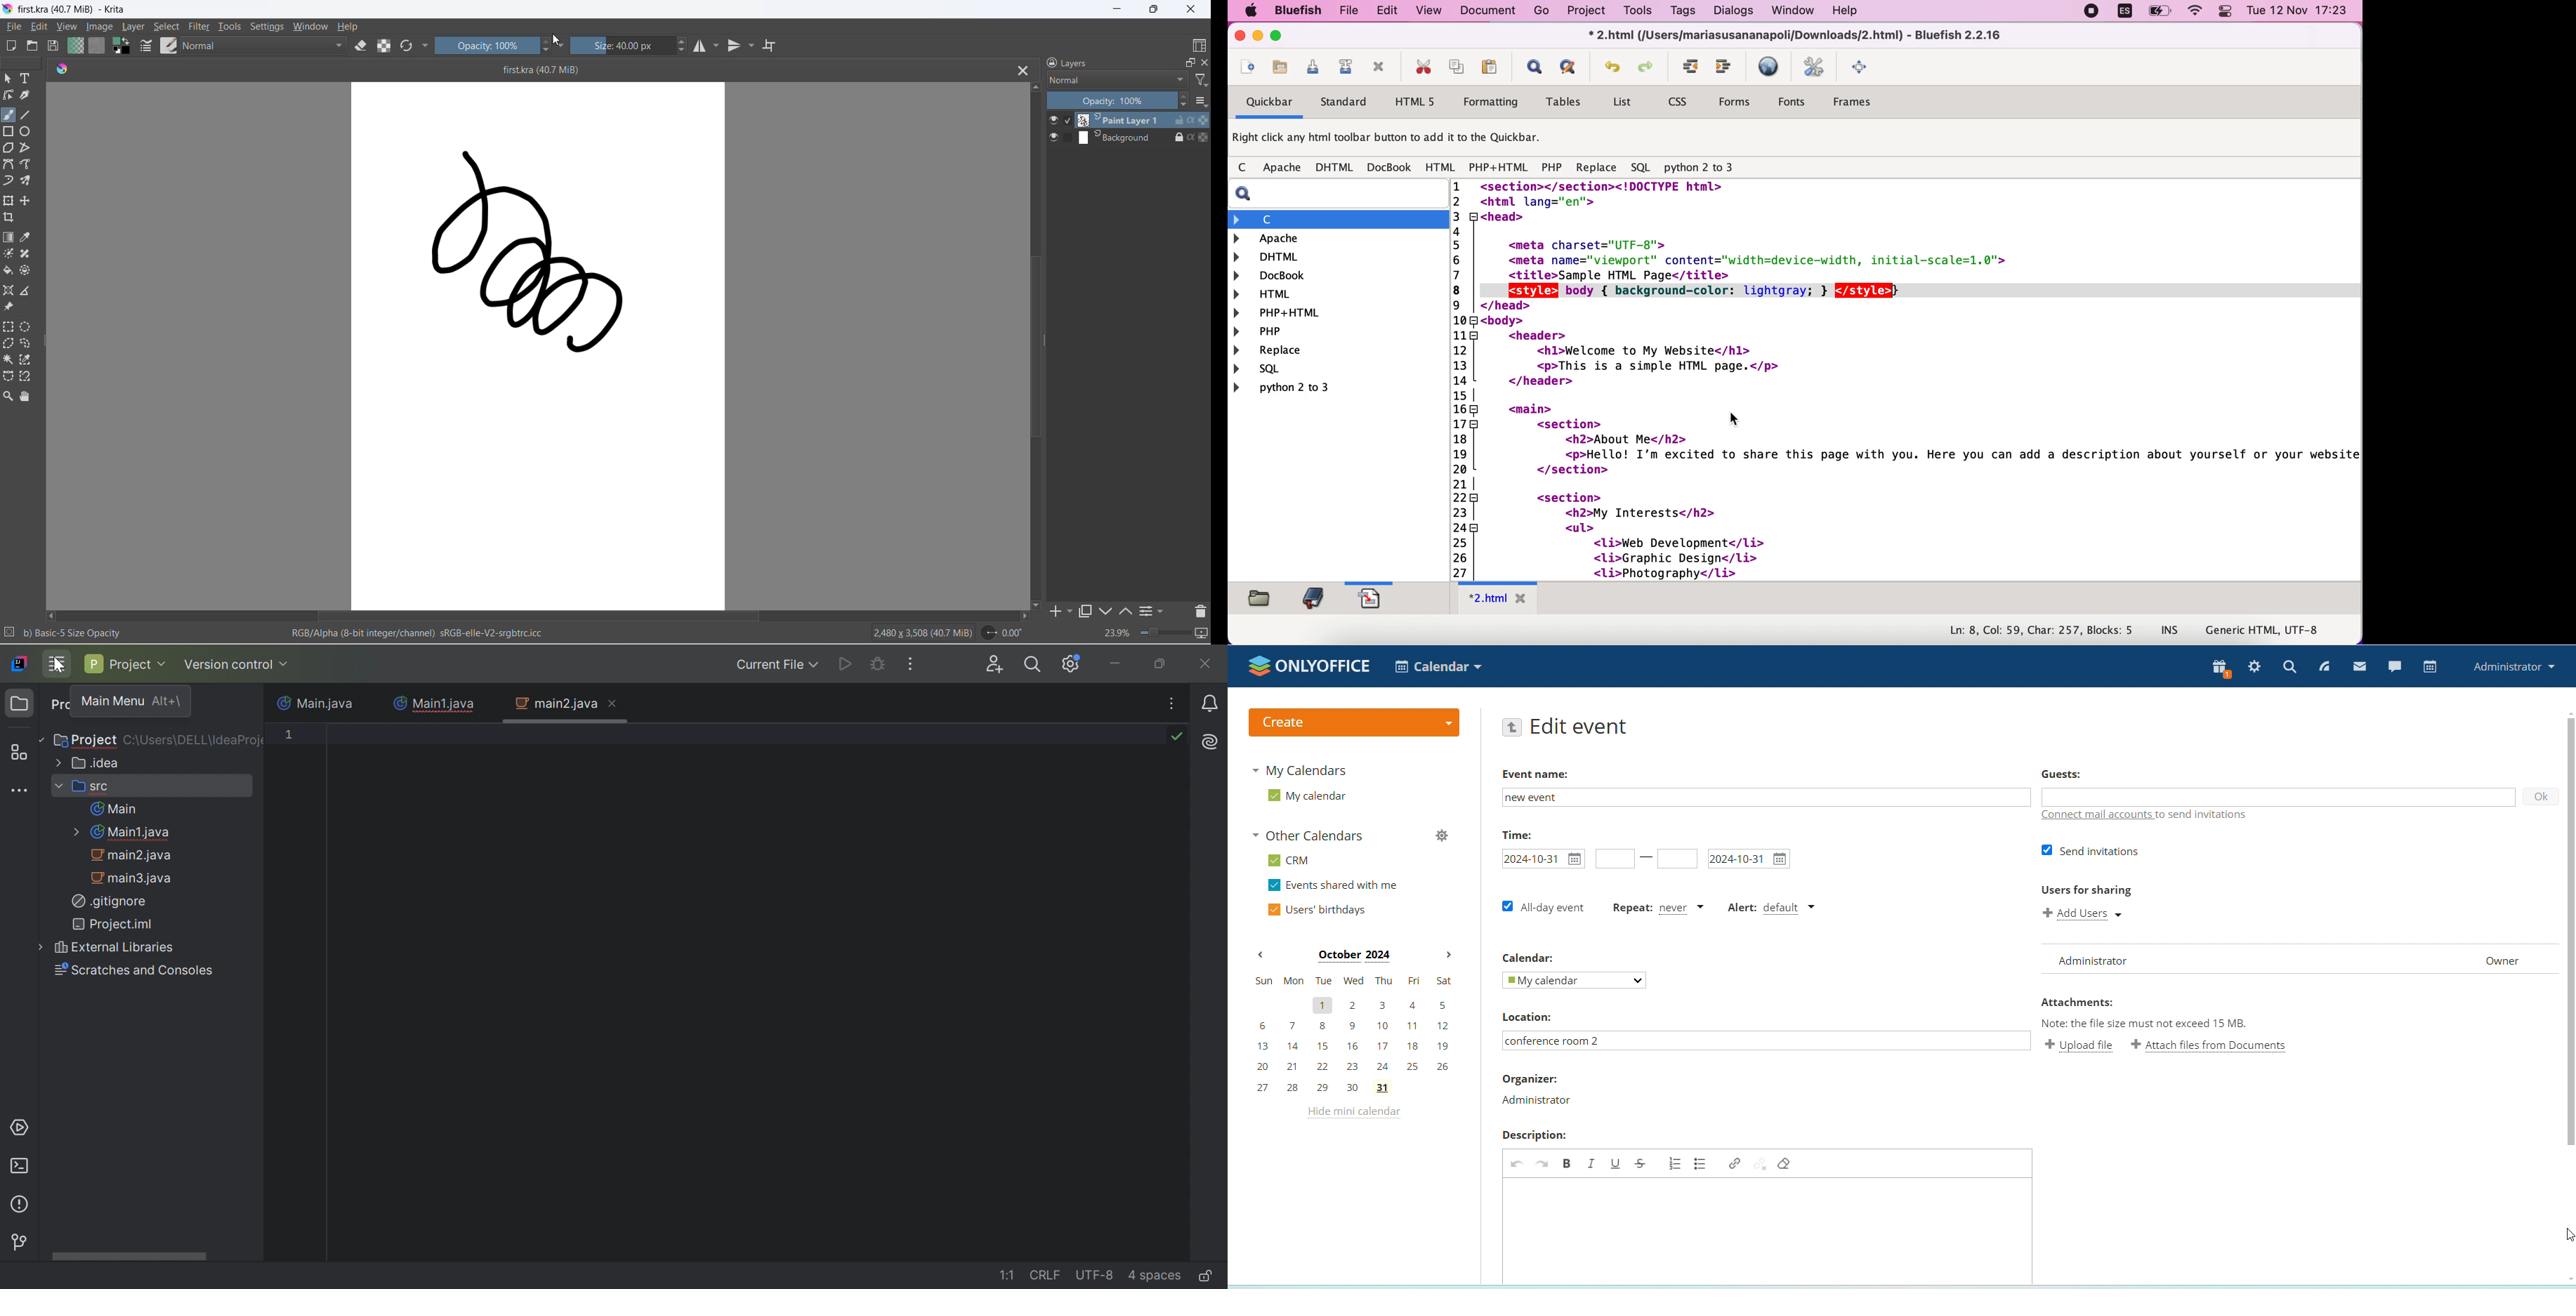  What do you see at coordinates (1211, 742) in the screenshot?
I see `AI Assistant` at bounding box center [1211, 742].